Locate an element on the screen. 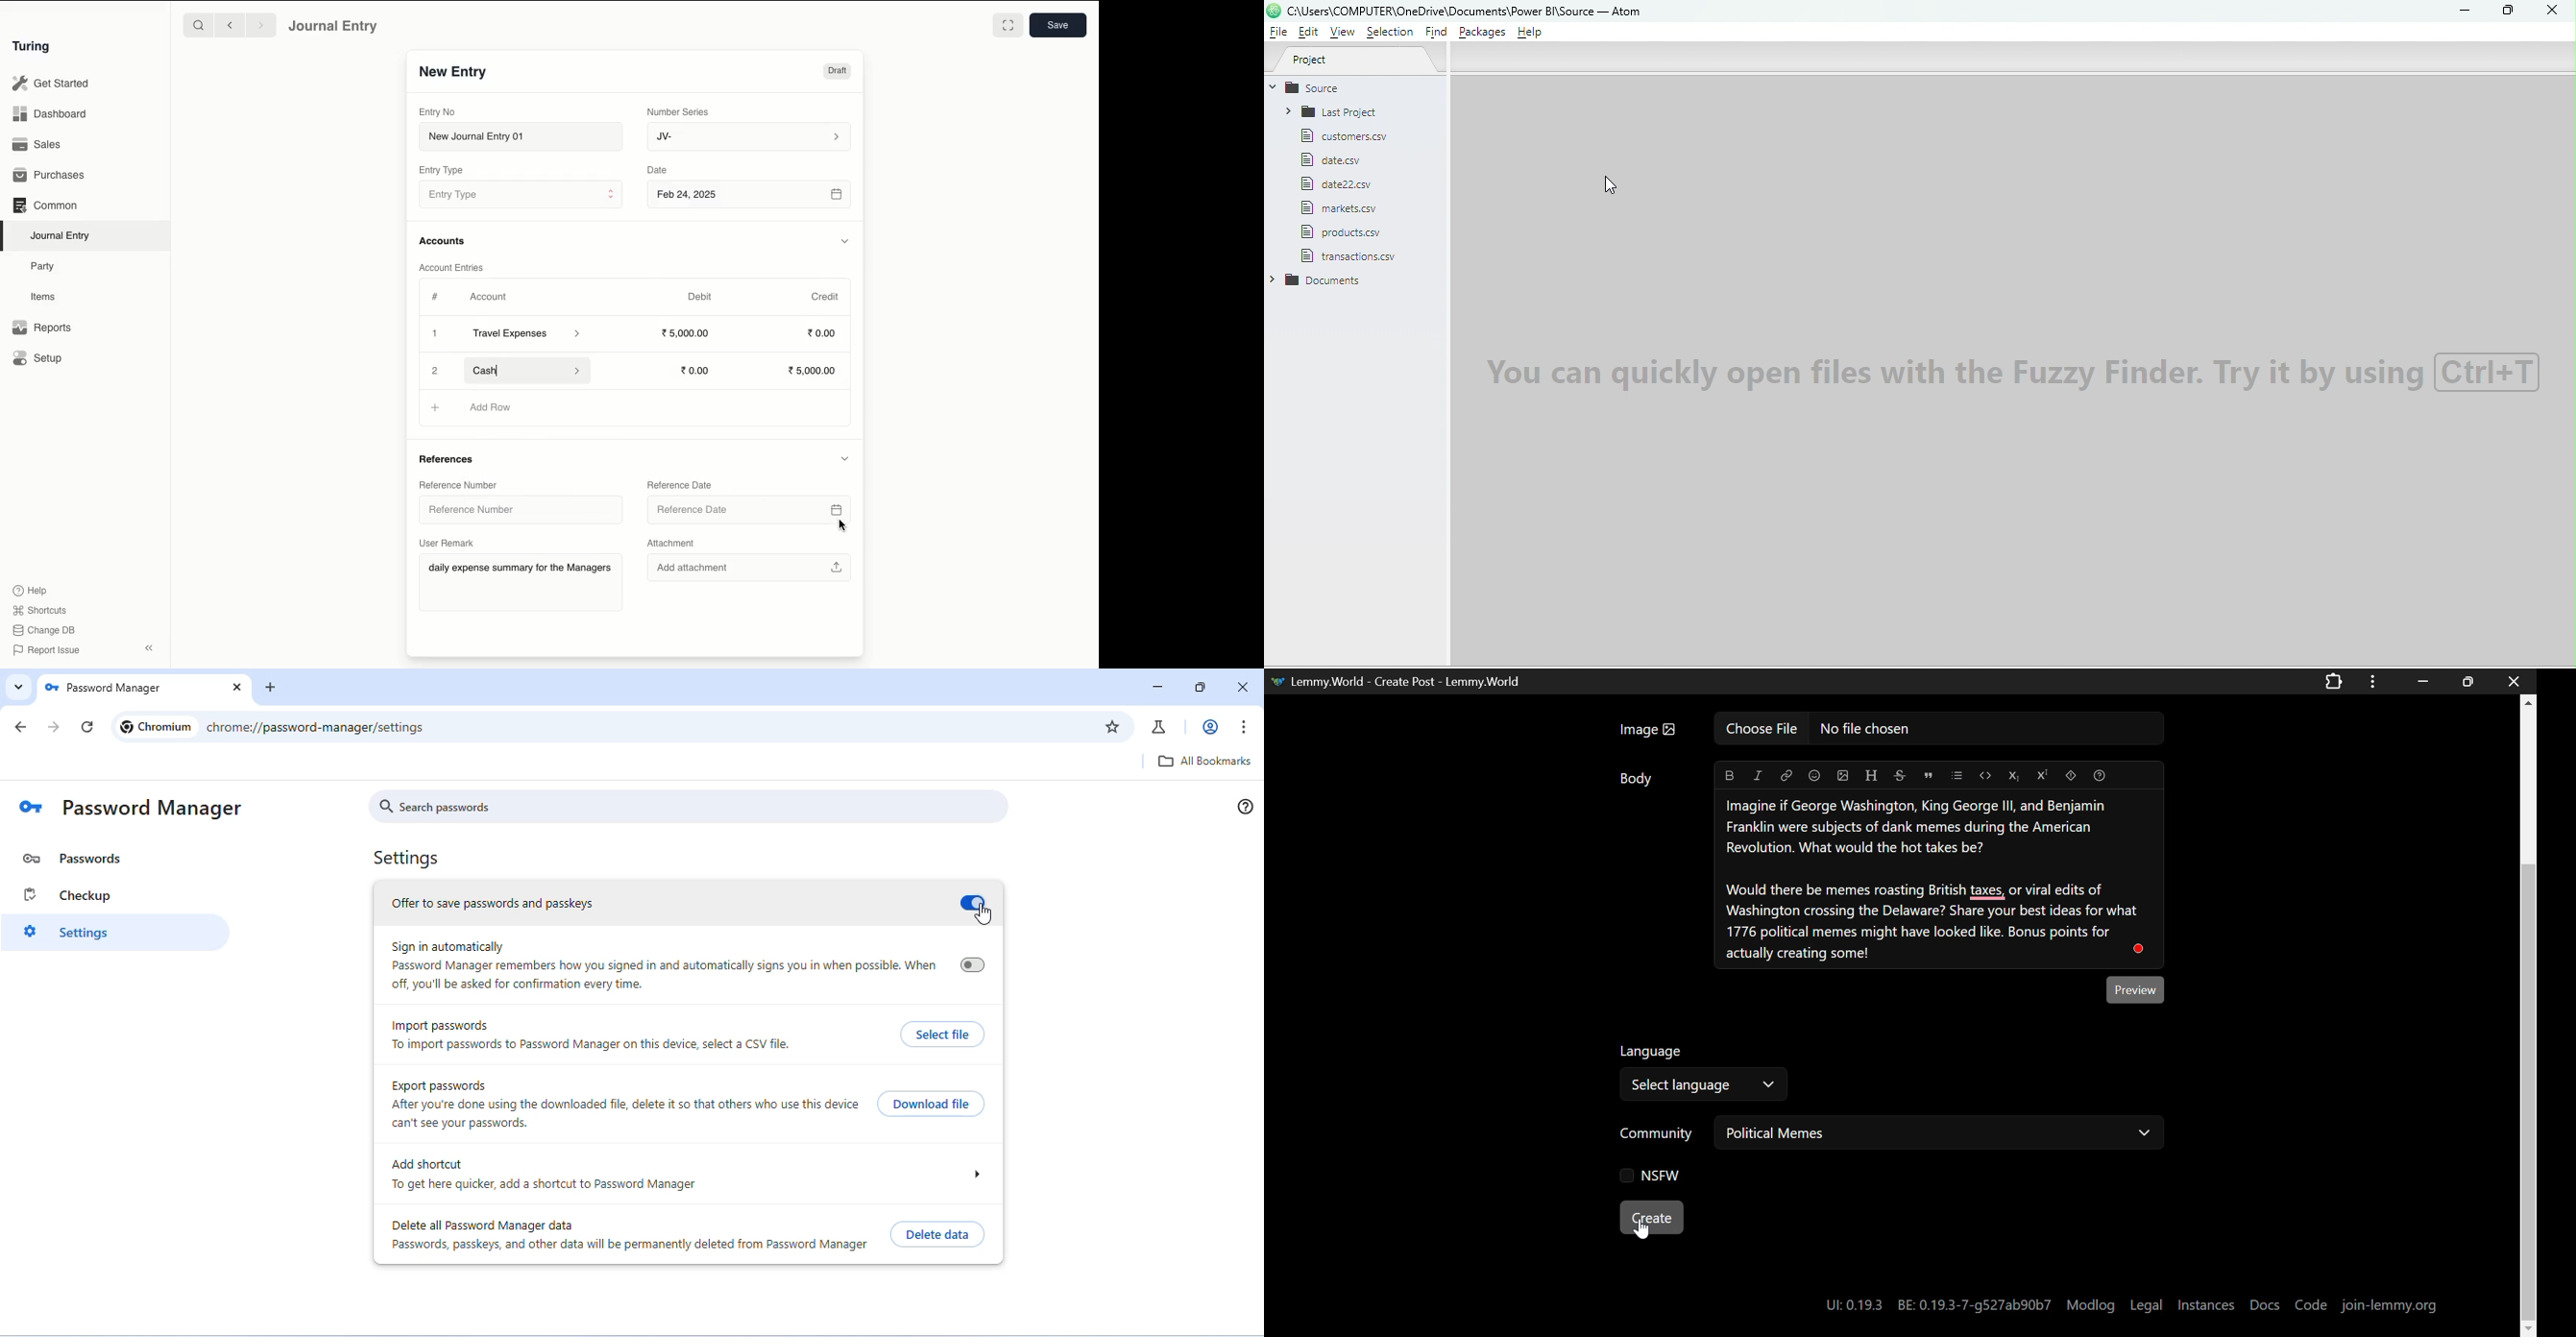 The height and width of the screenshot is (1344, 2576). Header is located at coordinates (1872, 775).